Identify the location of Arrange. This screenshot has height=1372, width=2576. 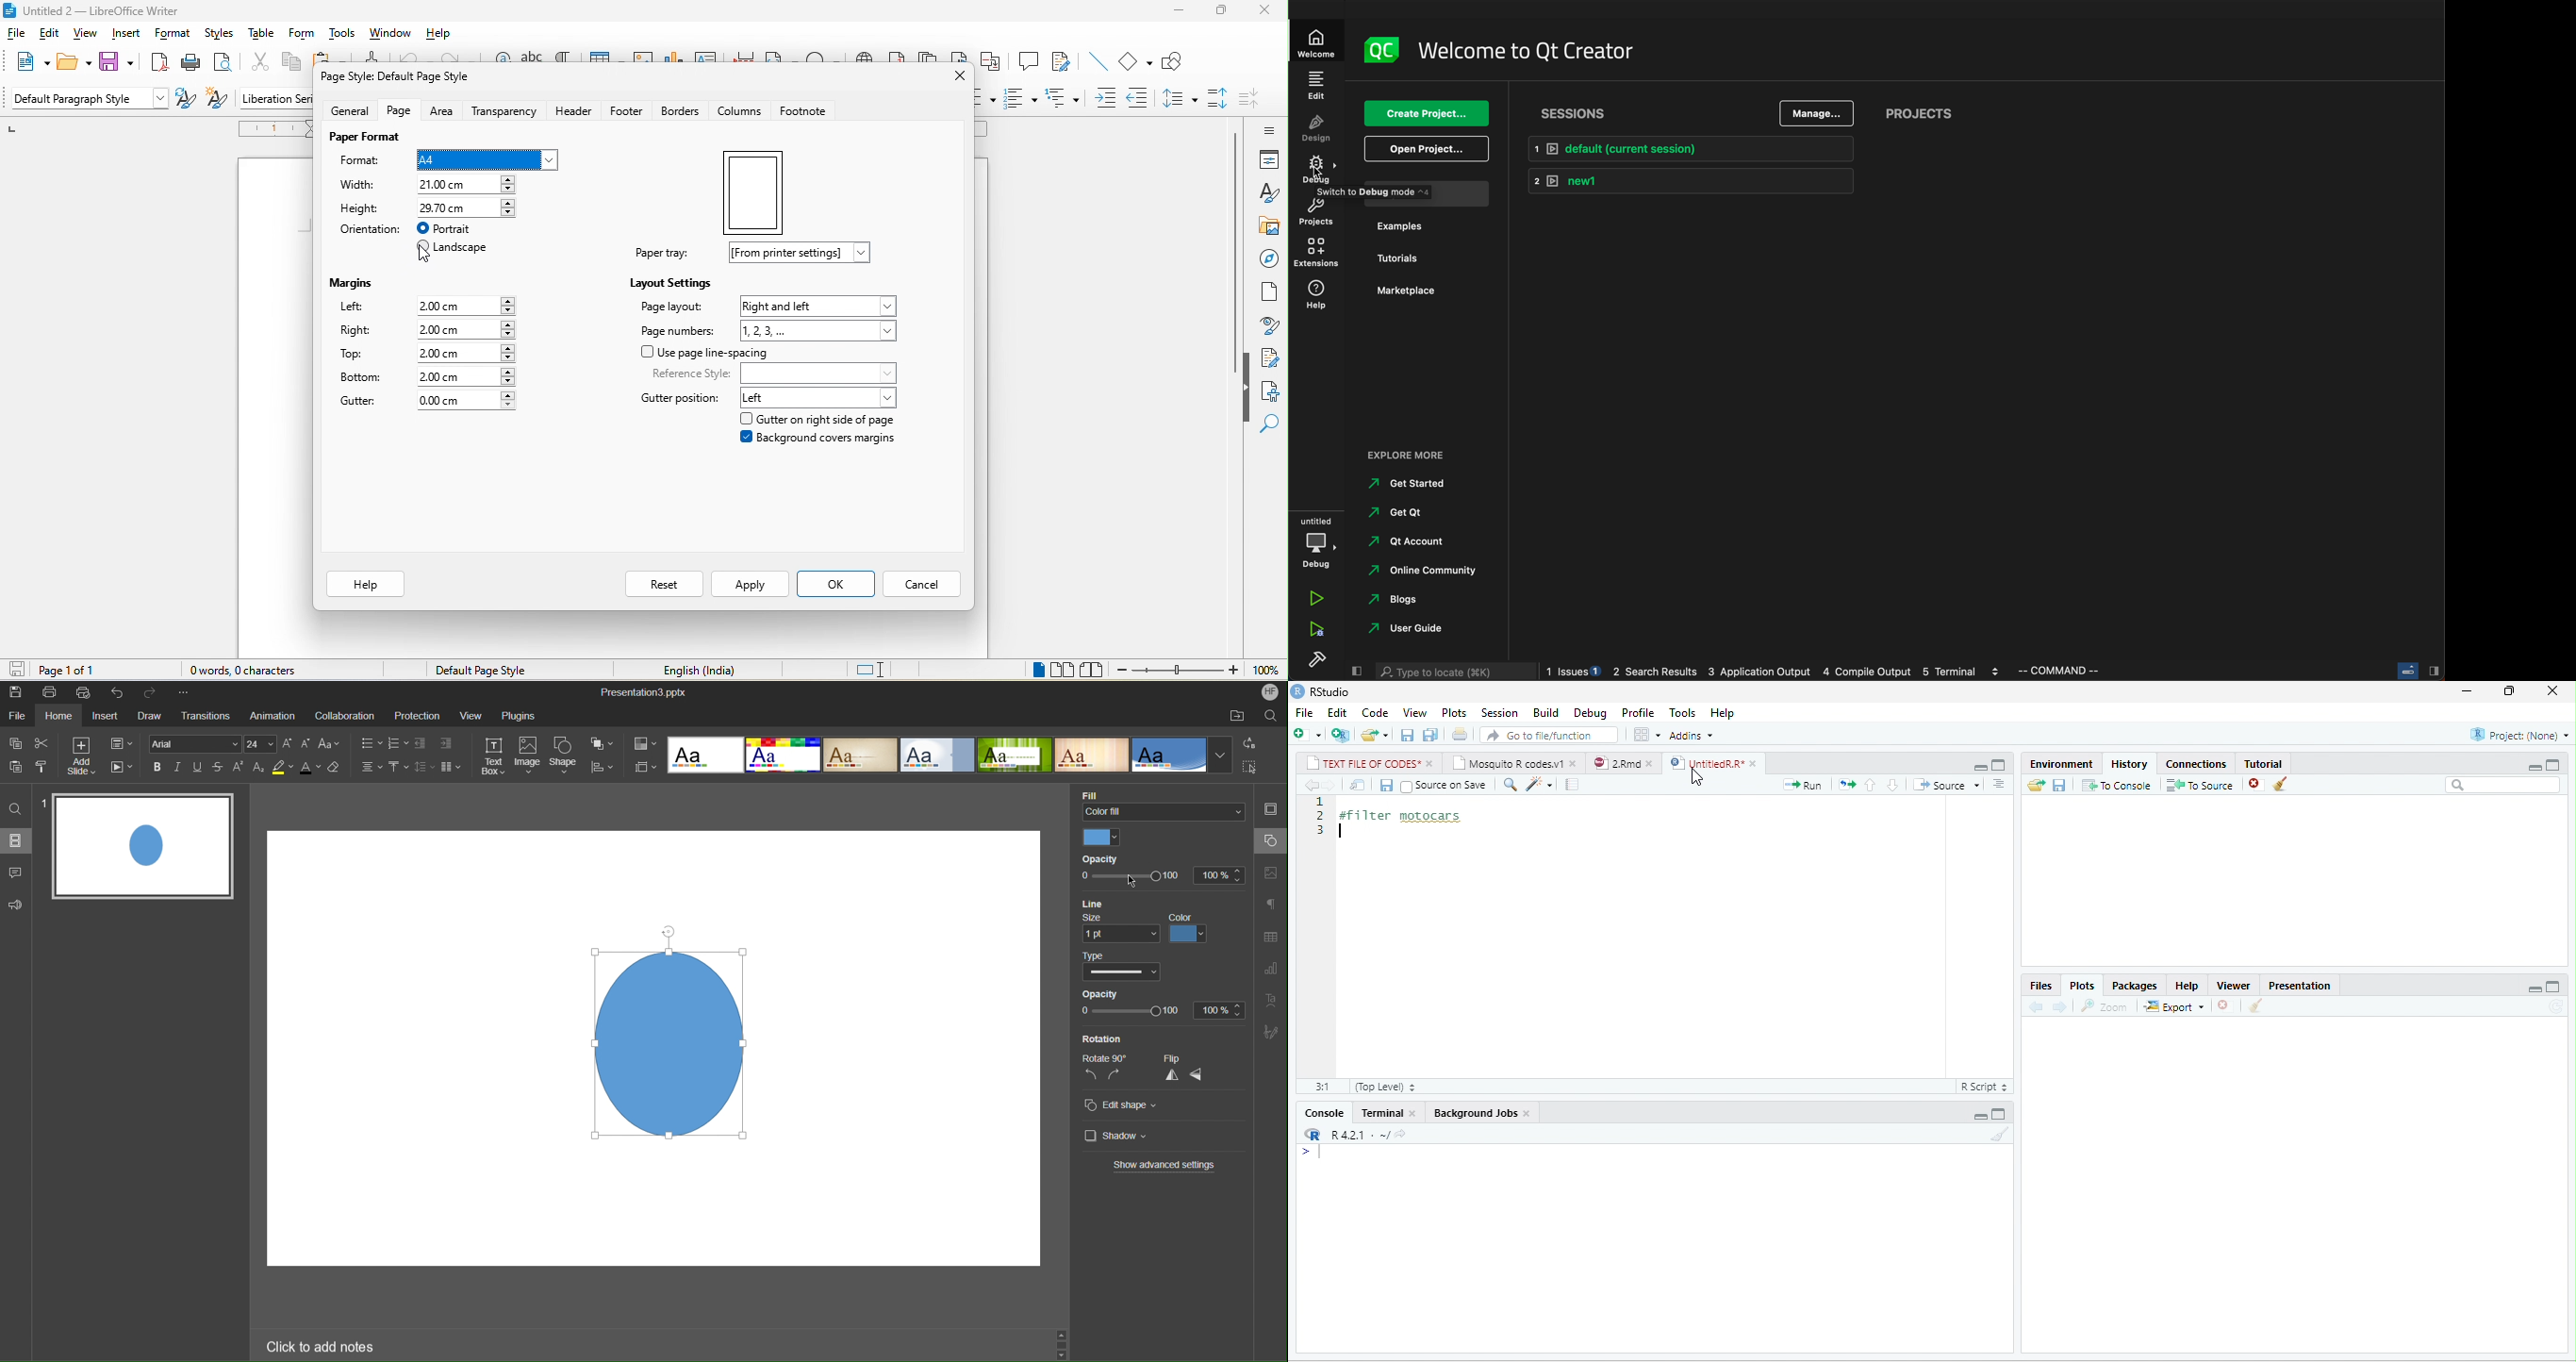
(604, 745).